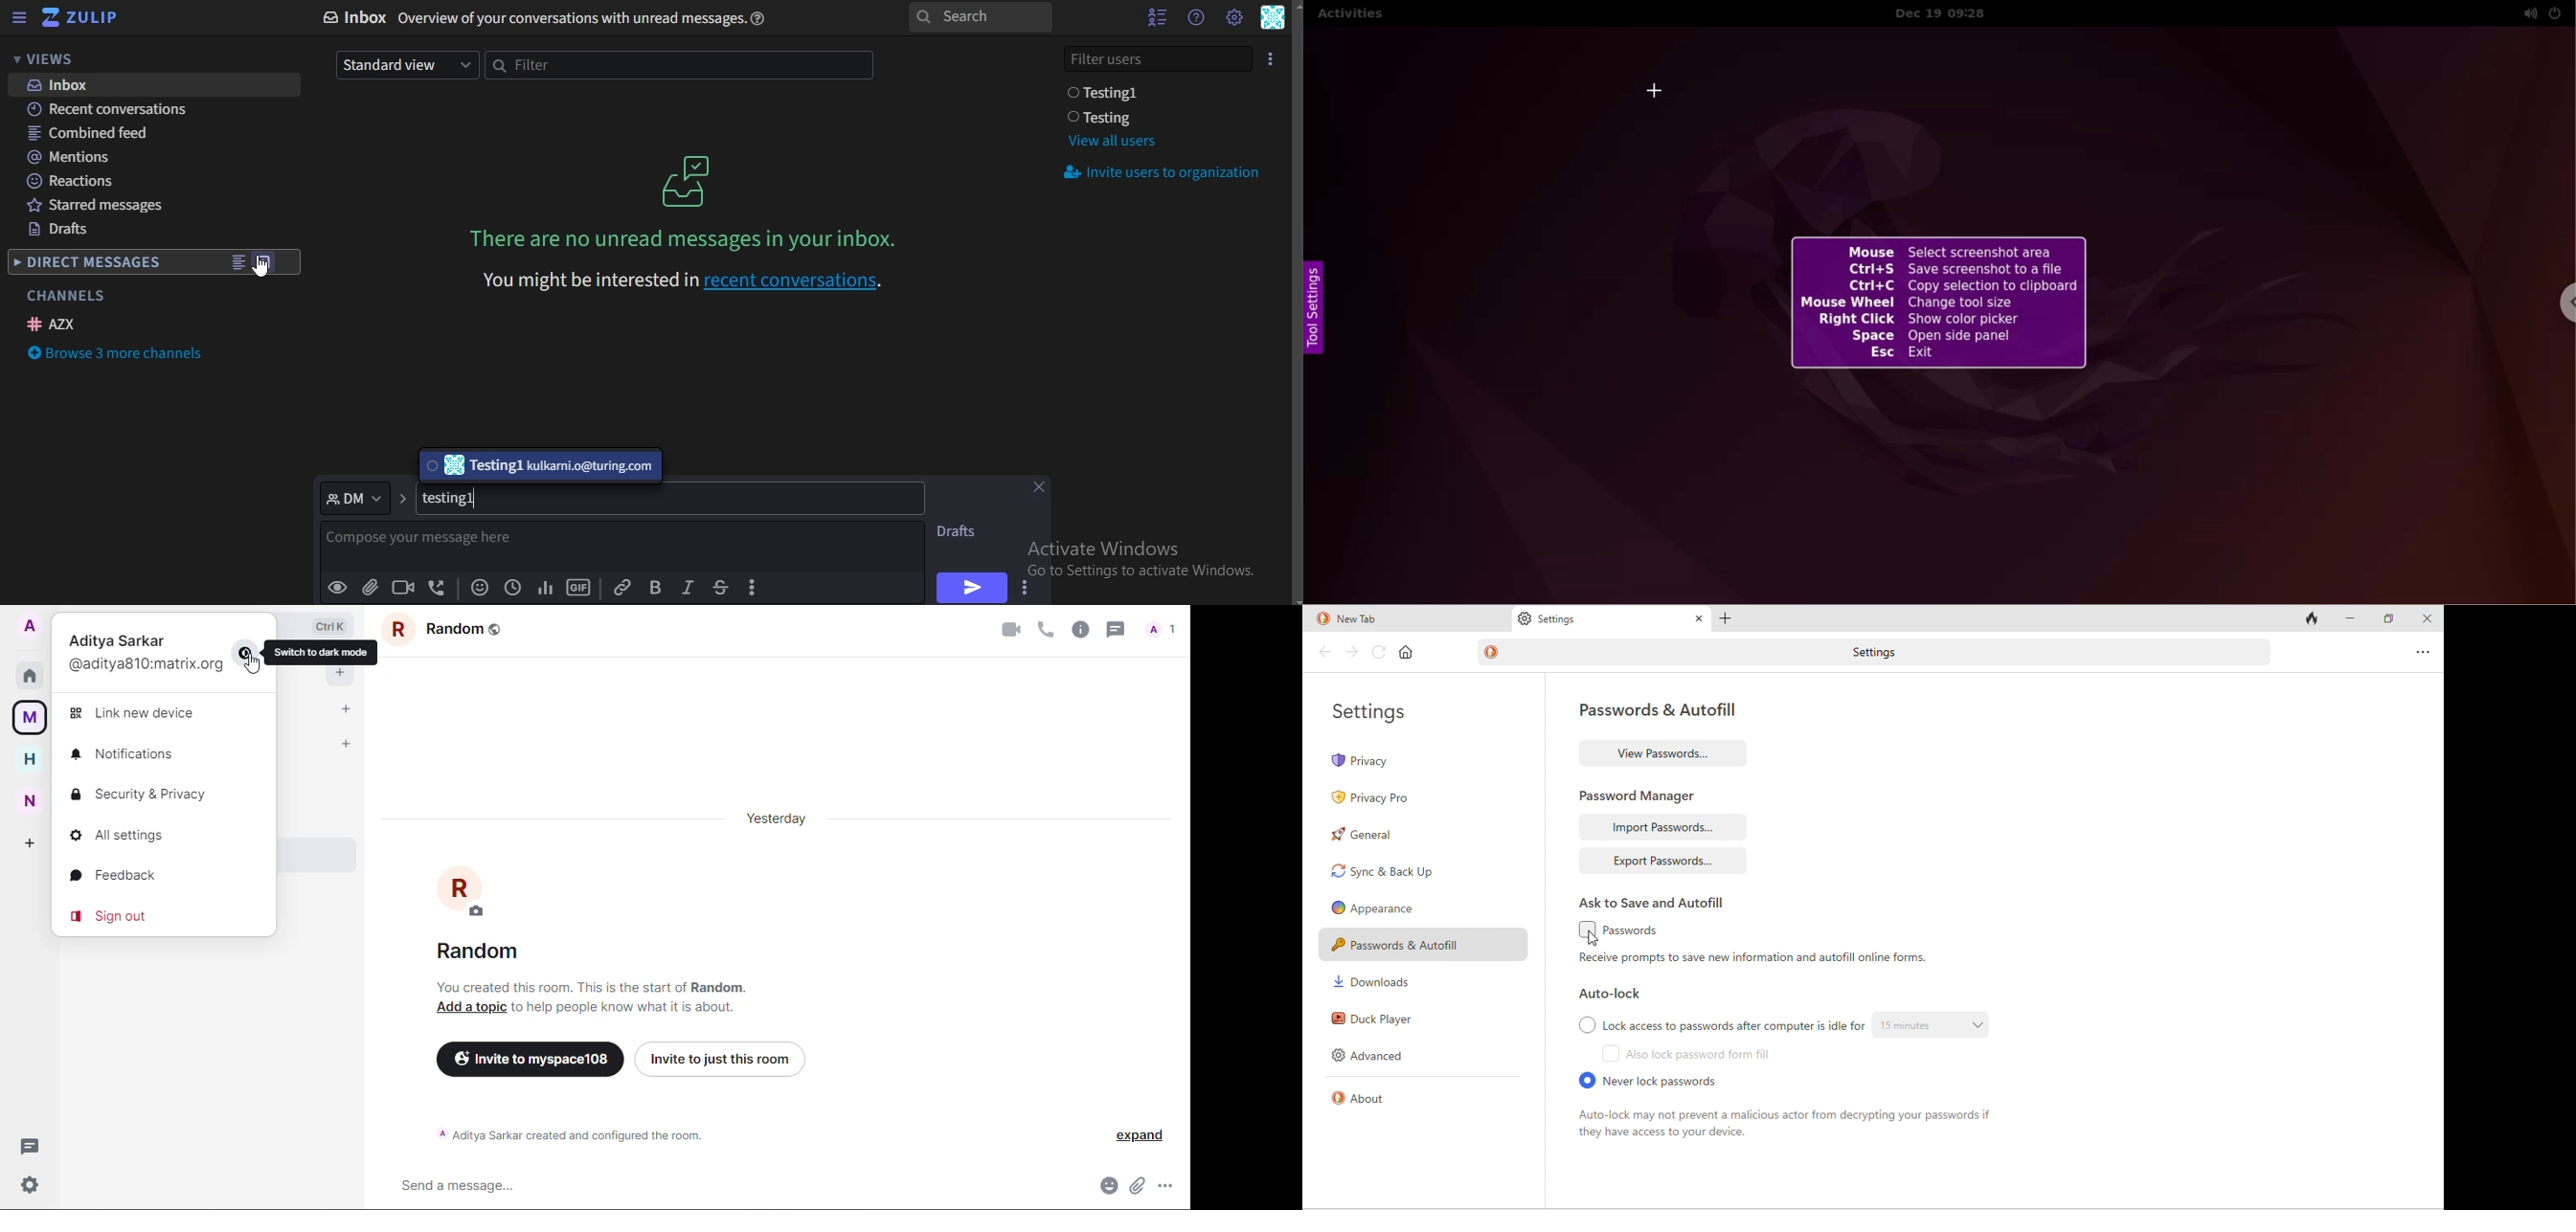 The image size is (2576, 1232). I want to click on settings, so click(1374, 717).